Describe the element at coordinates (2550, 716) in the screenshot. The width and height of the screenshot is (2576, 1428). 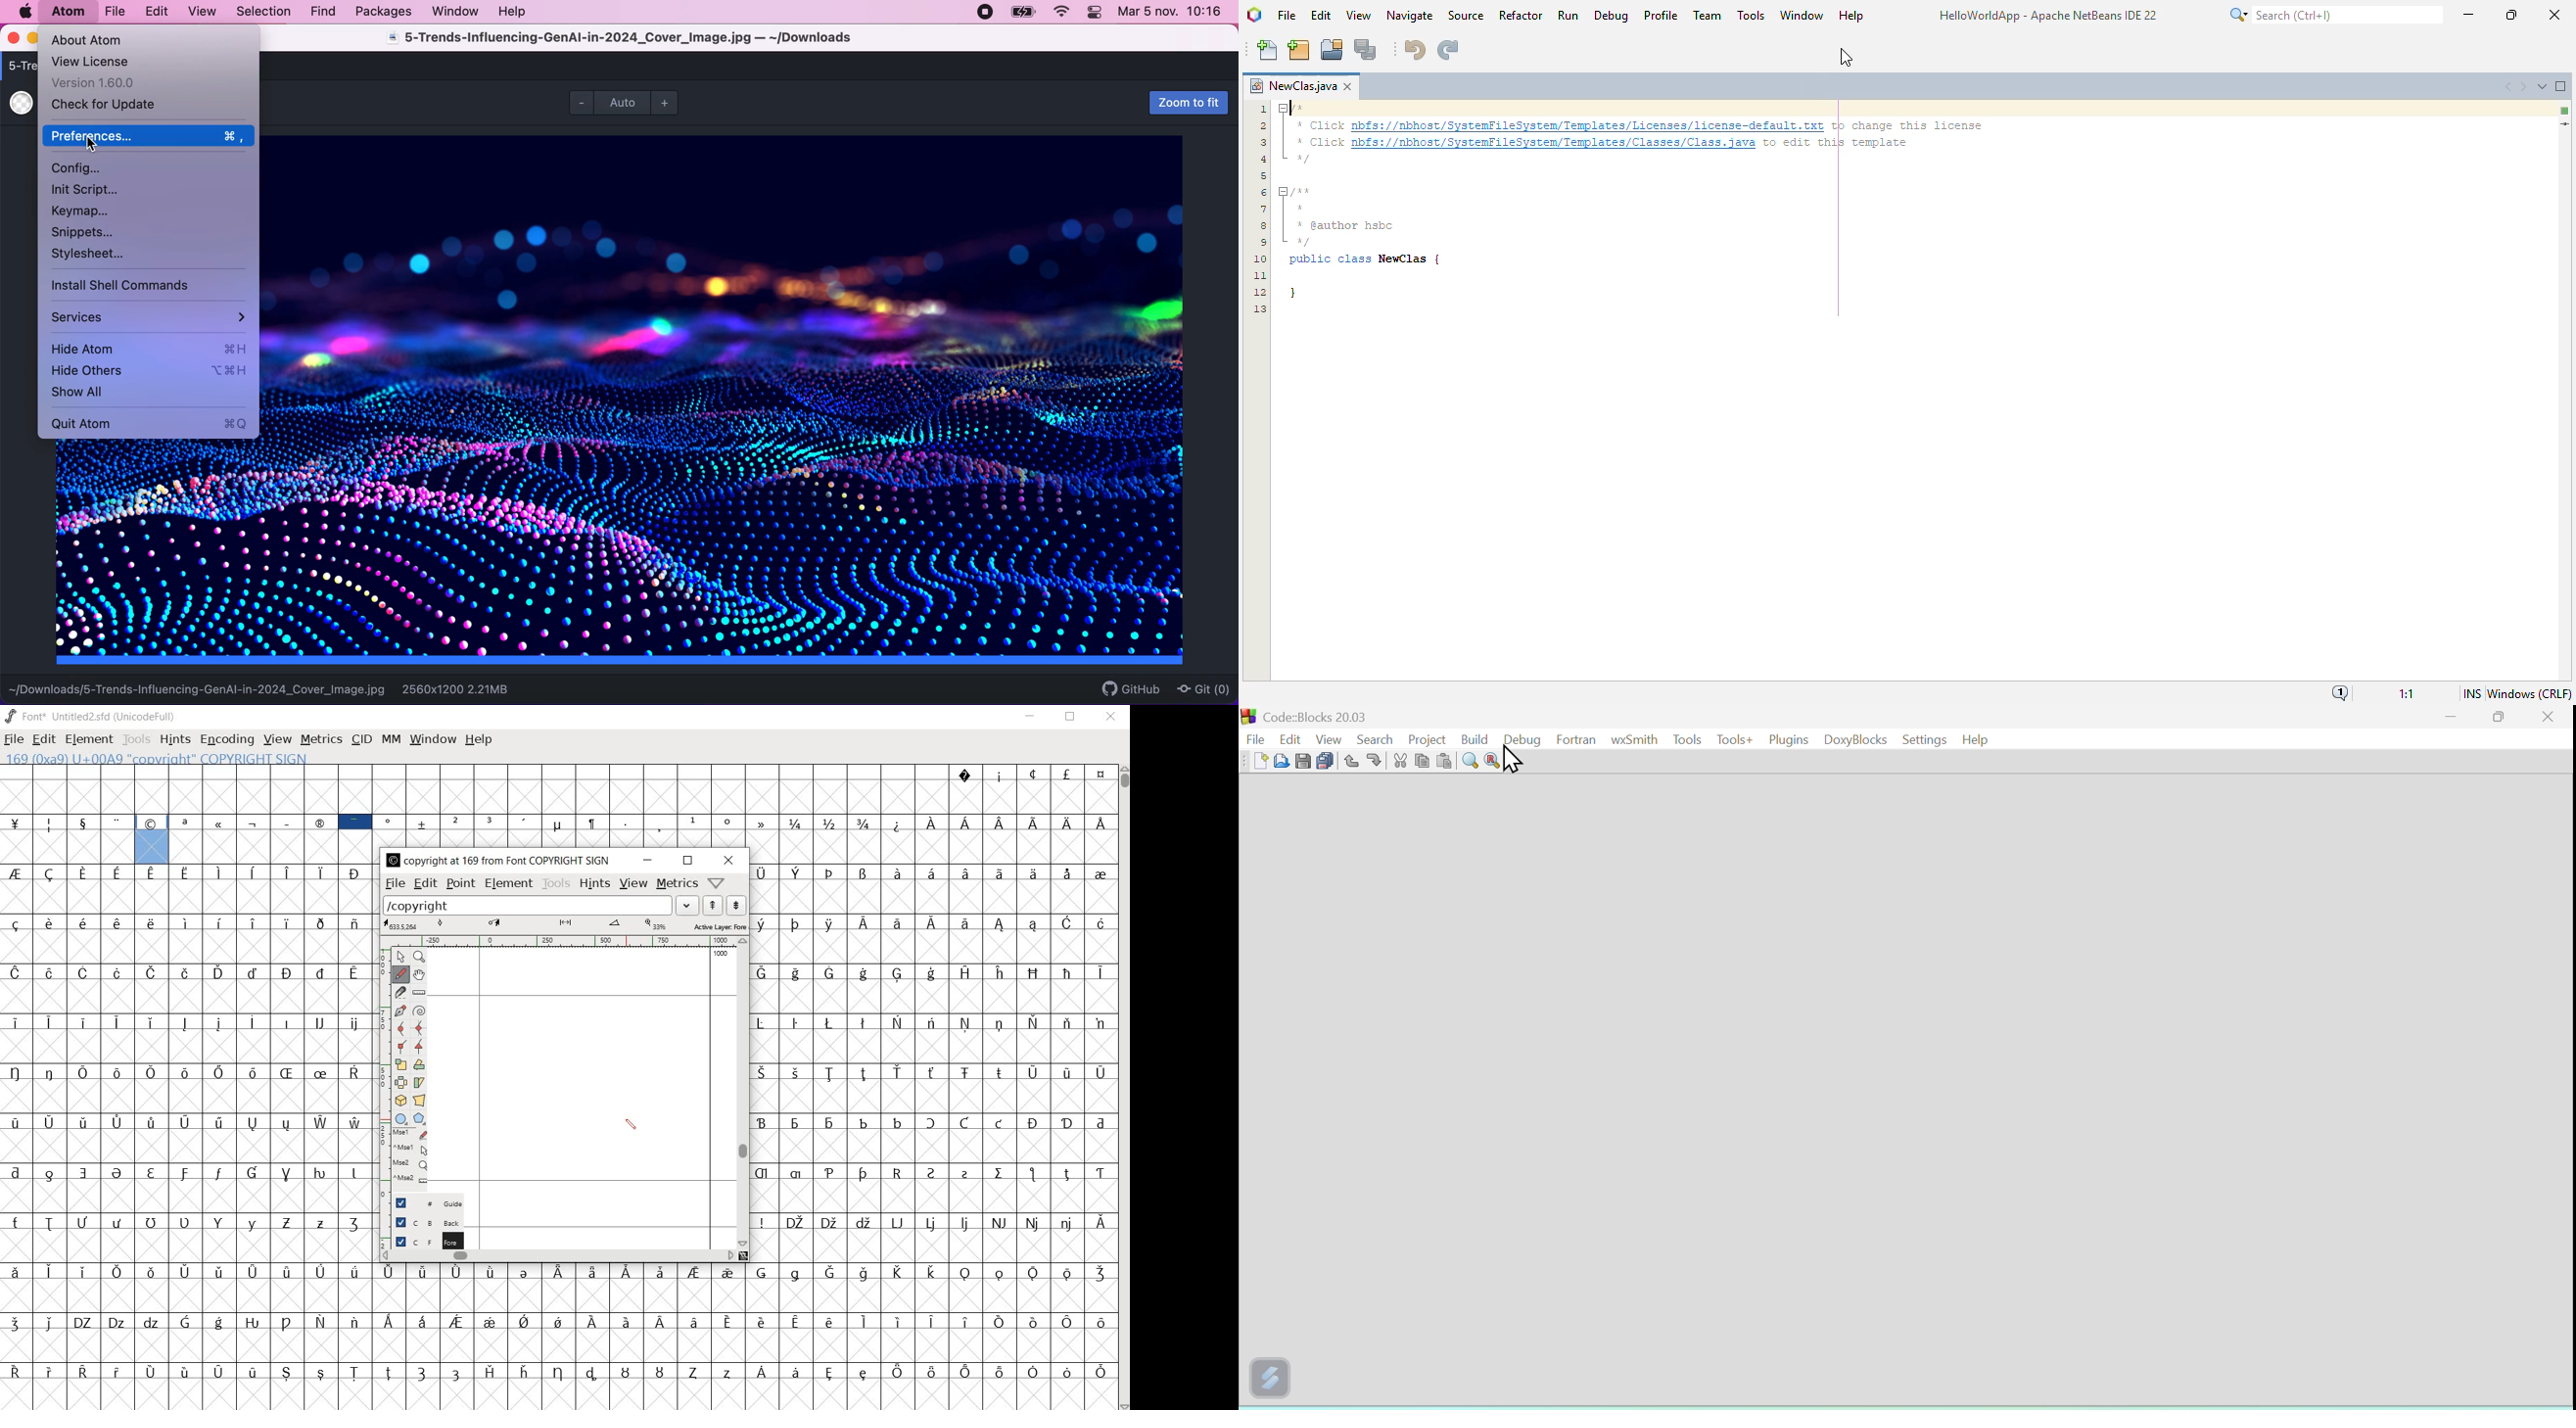
I see `close` at that location.